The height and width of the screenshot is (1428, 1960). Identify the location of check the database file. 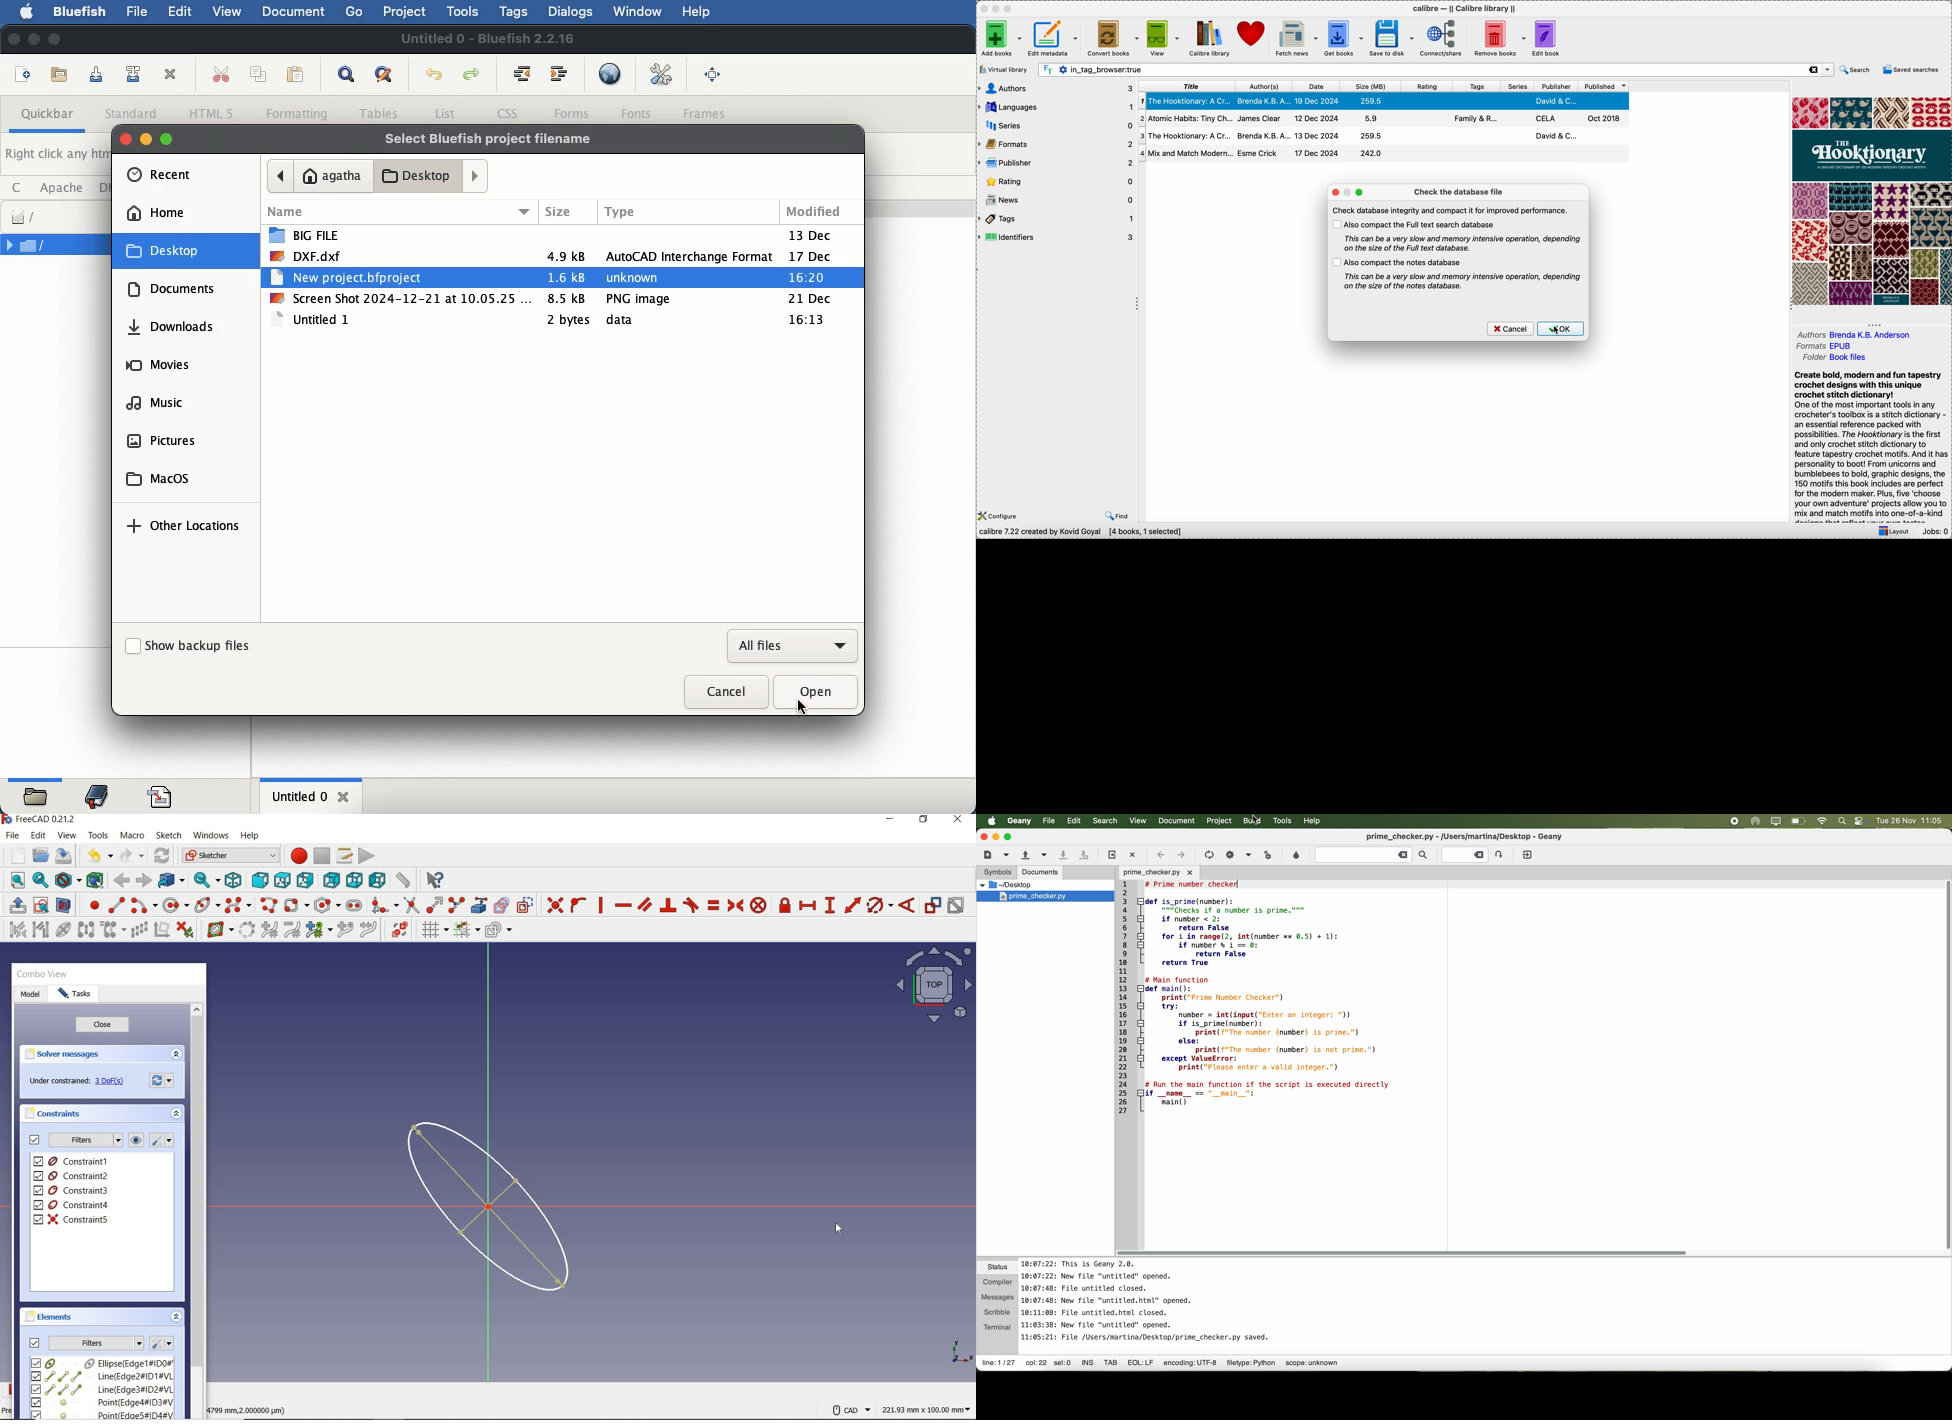
(1459, 191).